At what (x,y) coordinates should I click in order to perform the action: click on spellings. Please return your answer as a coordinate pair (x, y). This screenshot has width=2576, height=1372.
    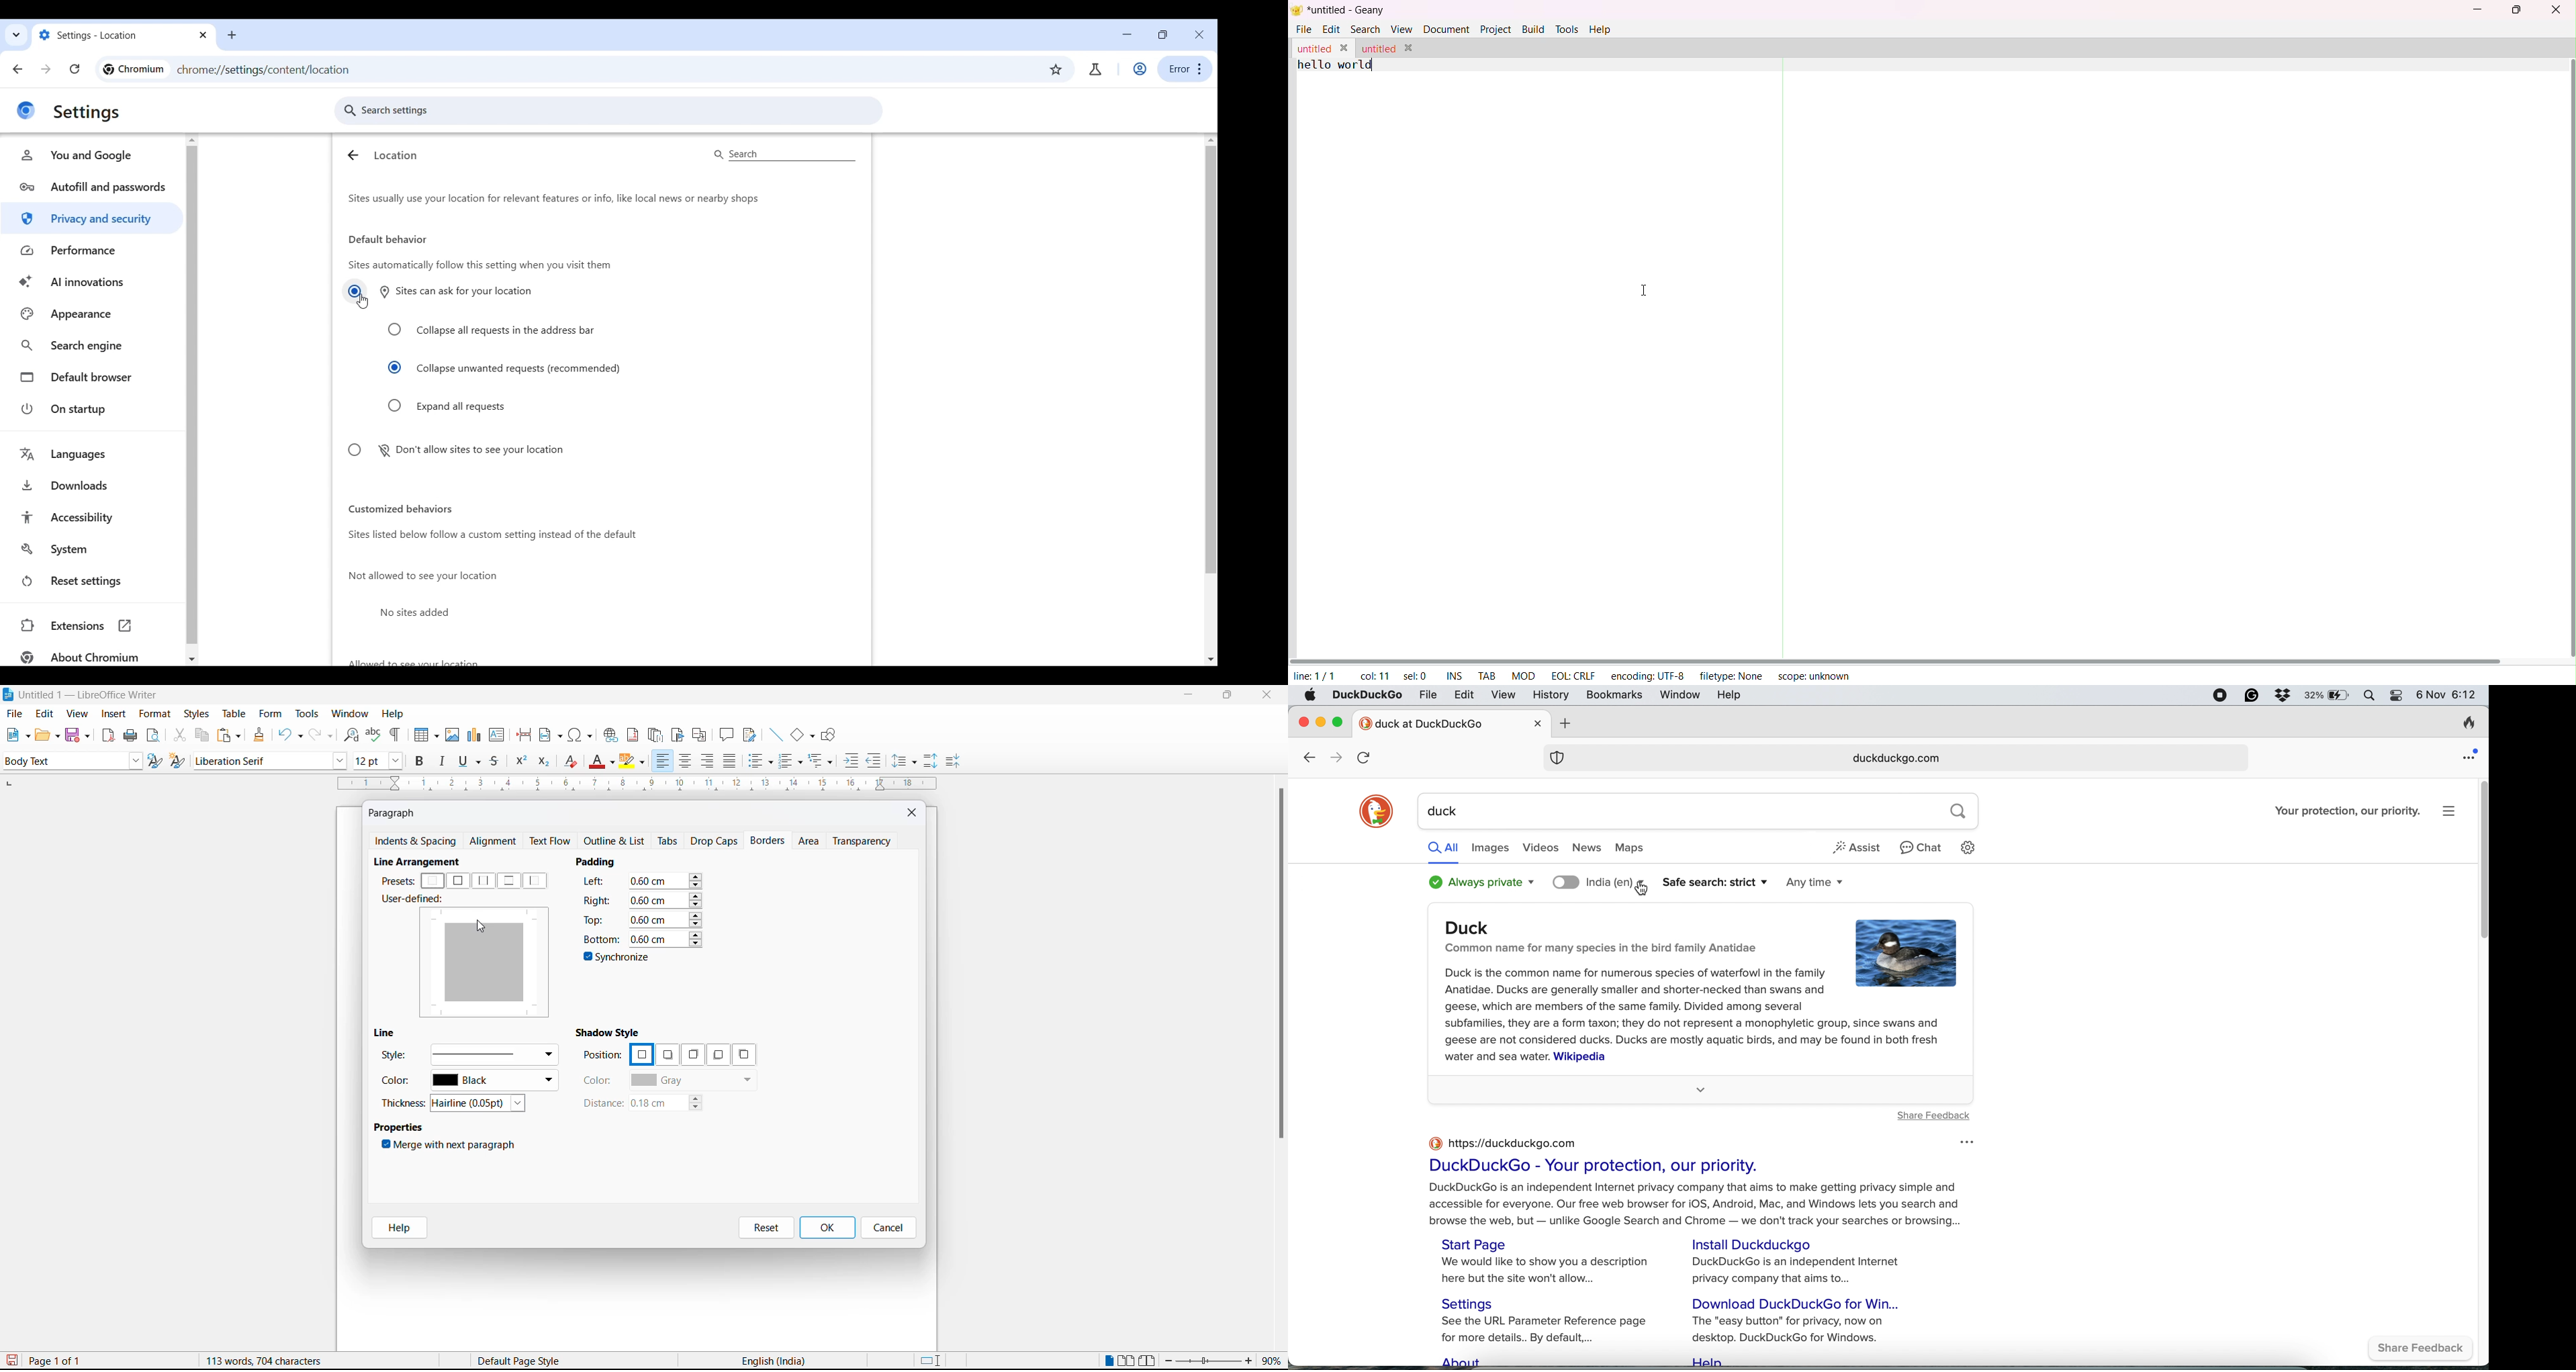
    Looking at the image, I should click on (373, 733).